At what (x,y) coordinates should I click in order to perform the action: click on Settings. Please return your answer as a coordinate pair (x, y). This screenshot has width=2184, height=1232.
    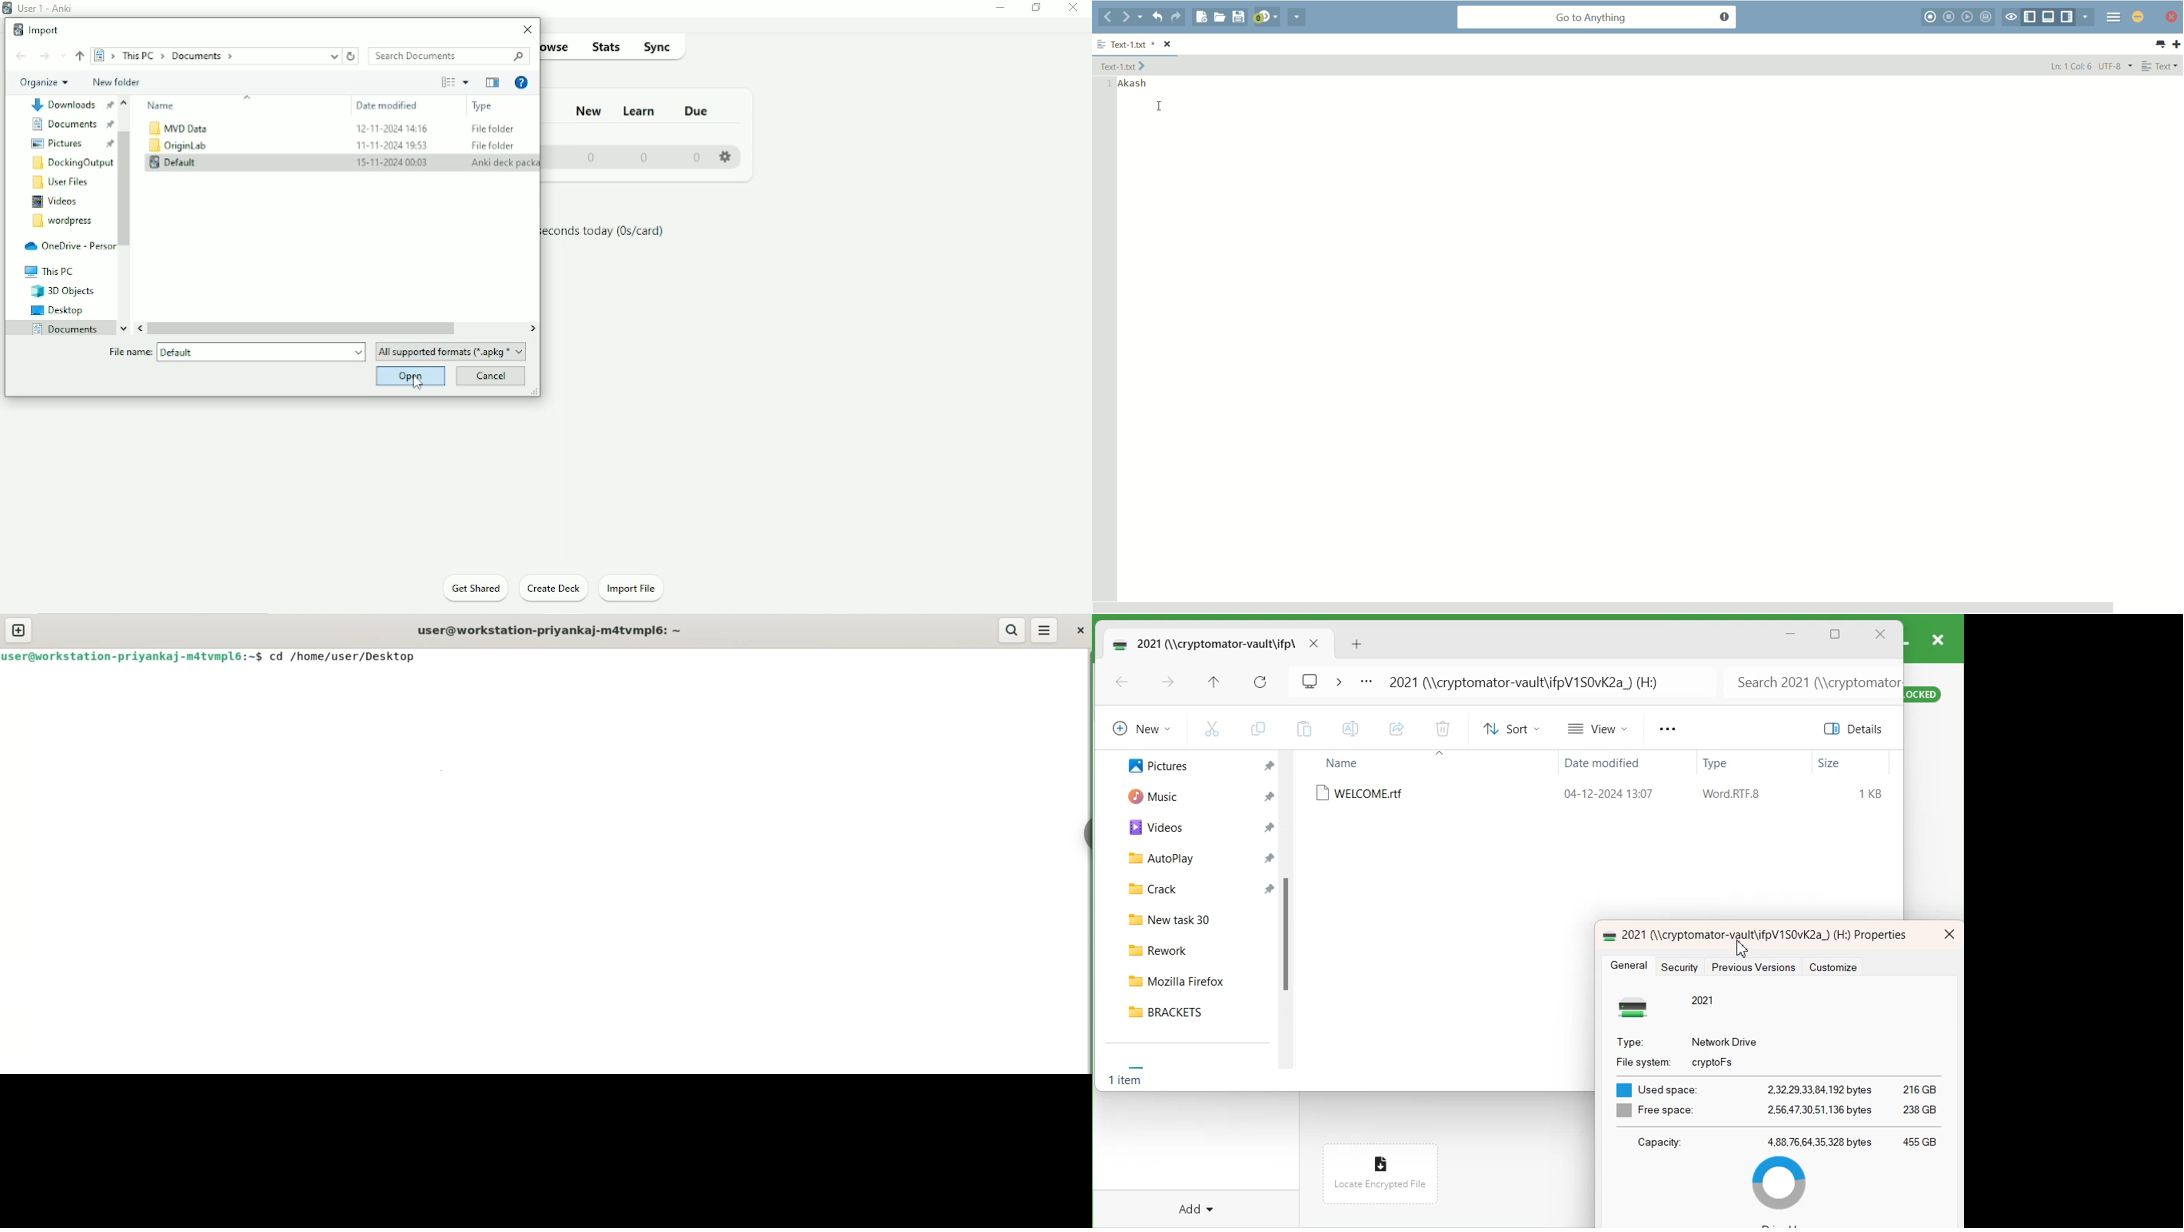
    Looking at the image, I should click on (726, 158).